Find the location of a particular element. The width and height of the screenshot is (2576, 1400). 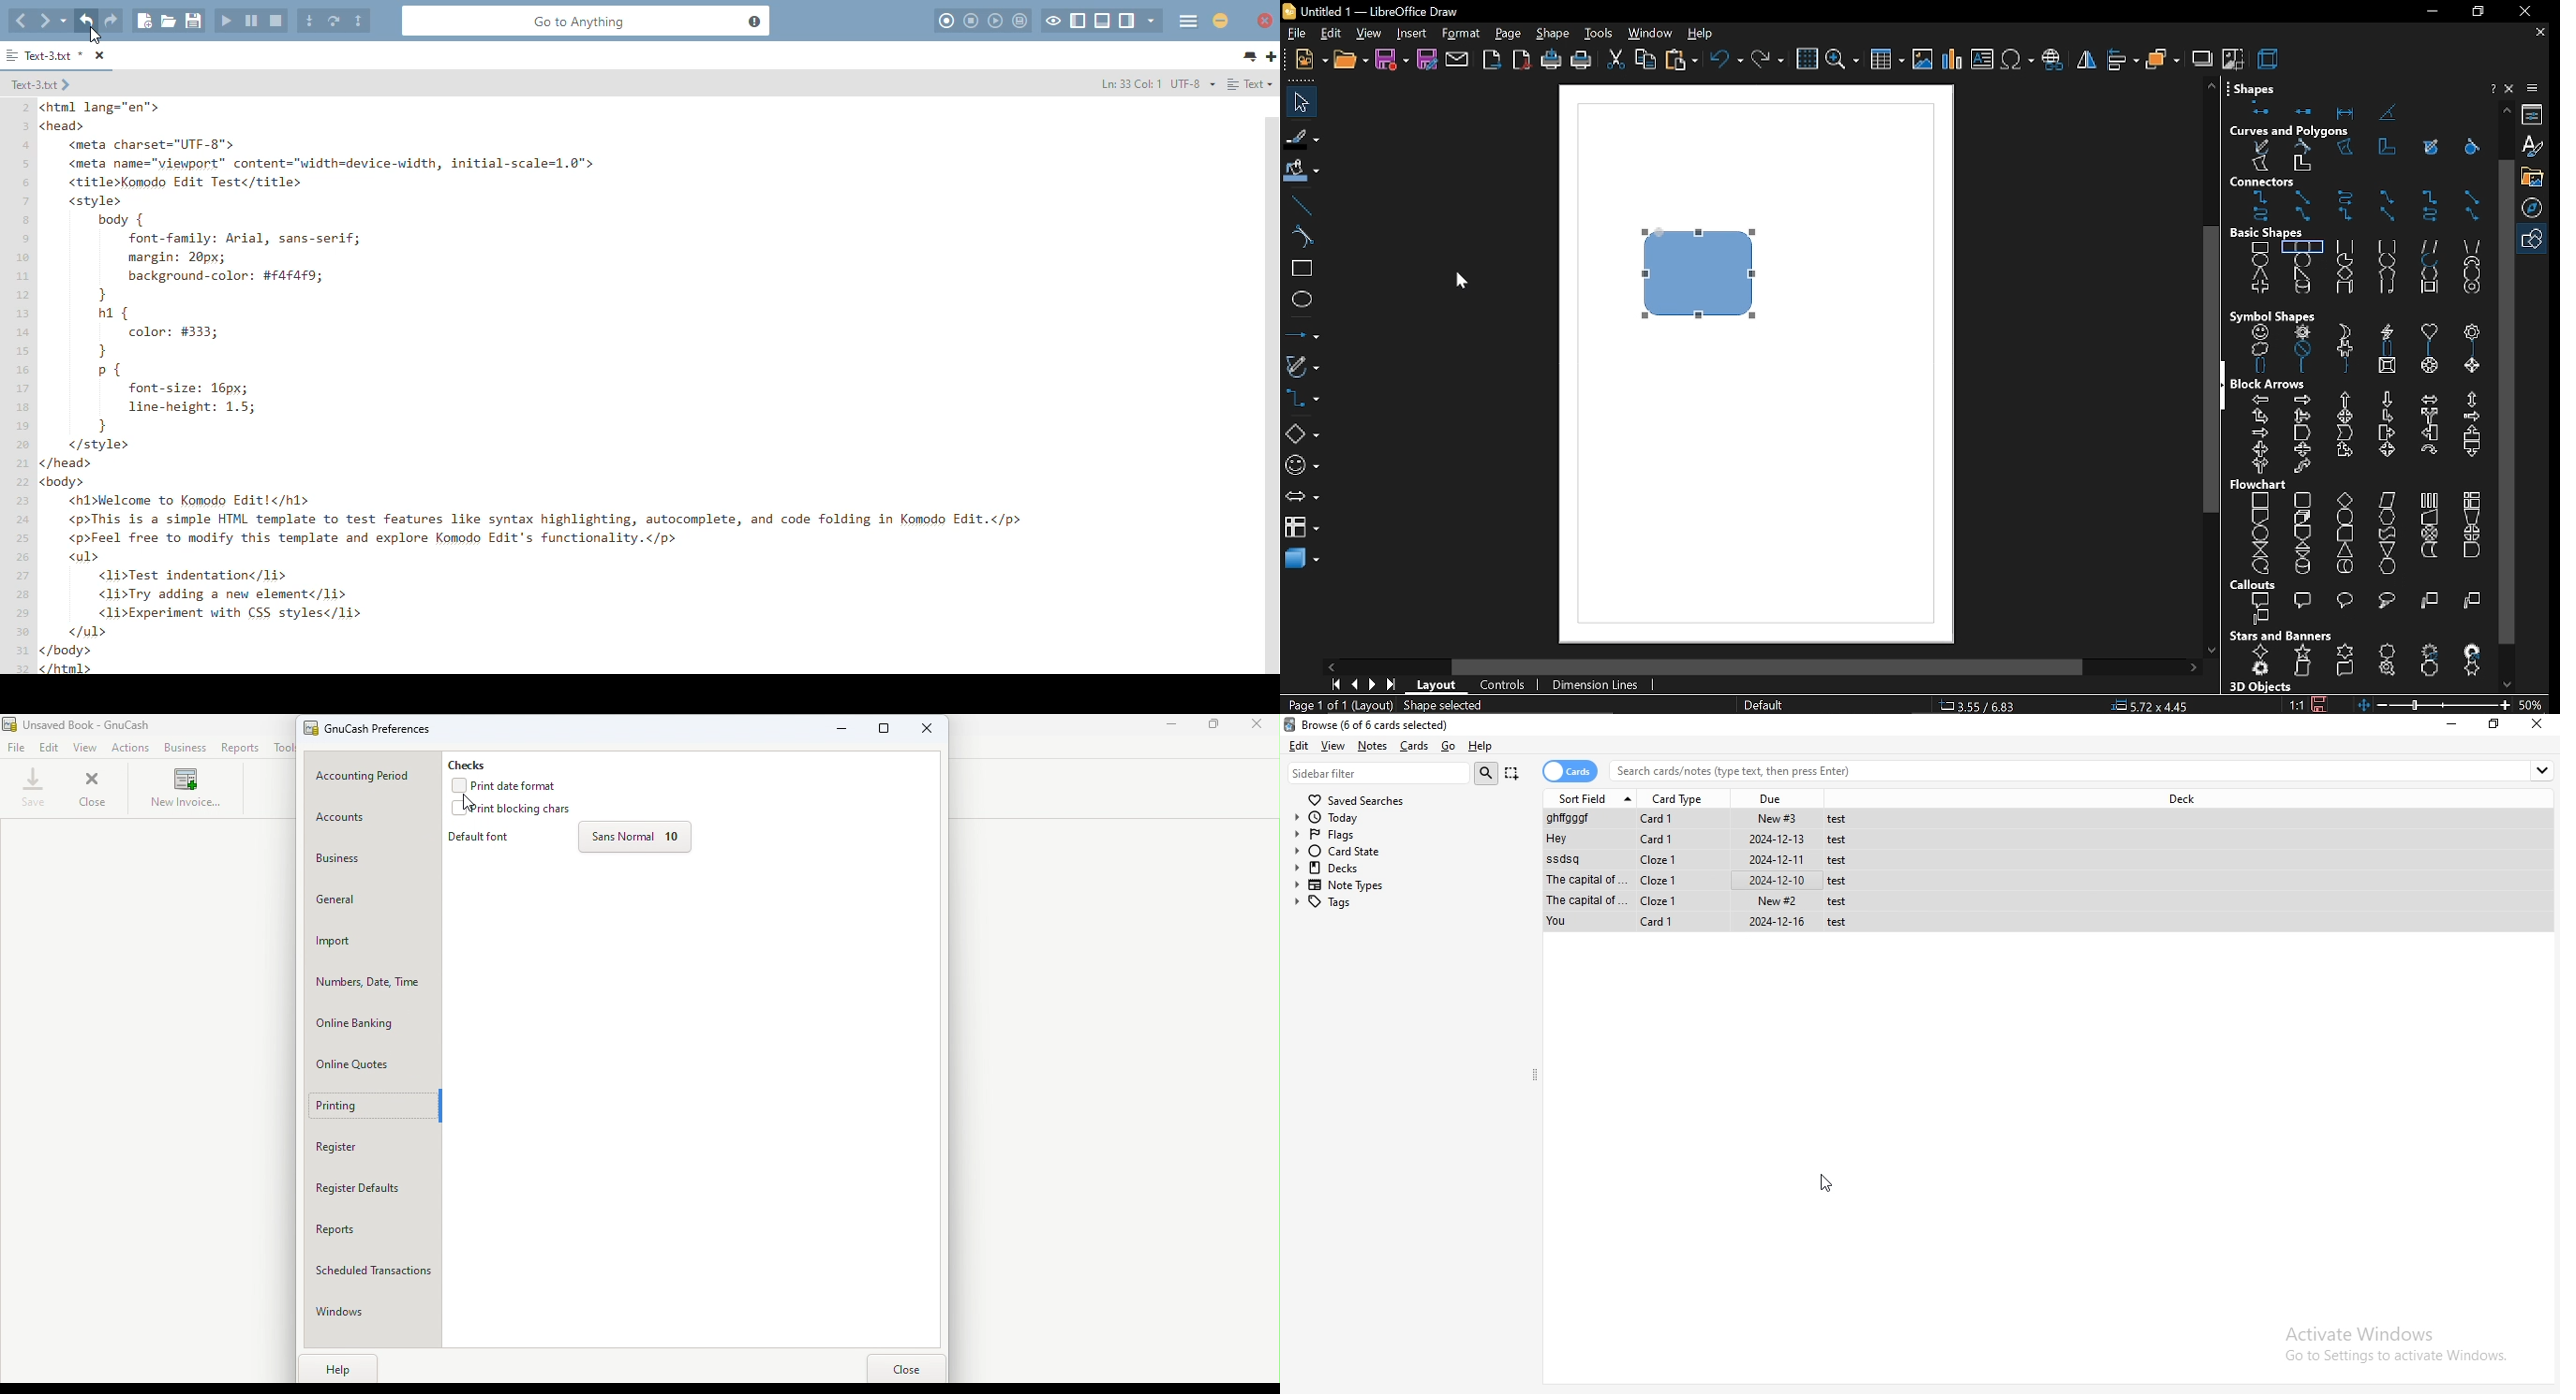

collapse is located at coordinates (1536, 1077).